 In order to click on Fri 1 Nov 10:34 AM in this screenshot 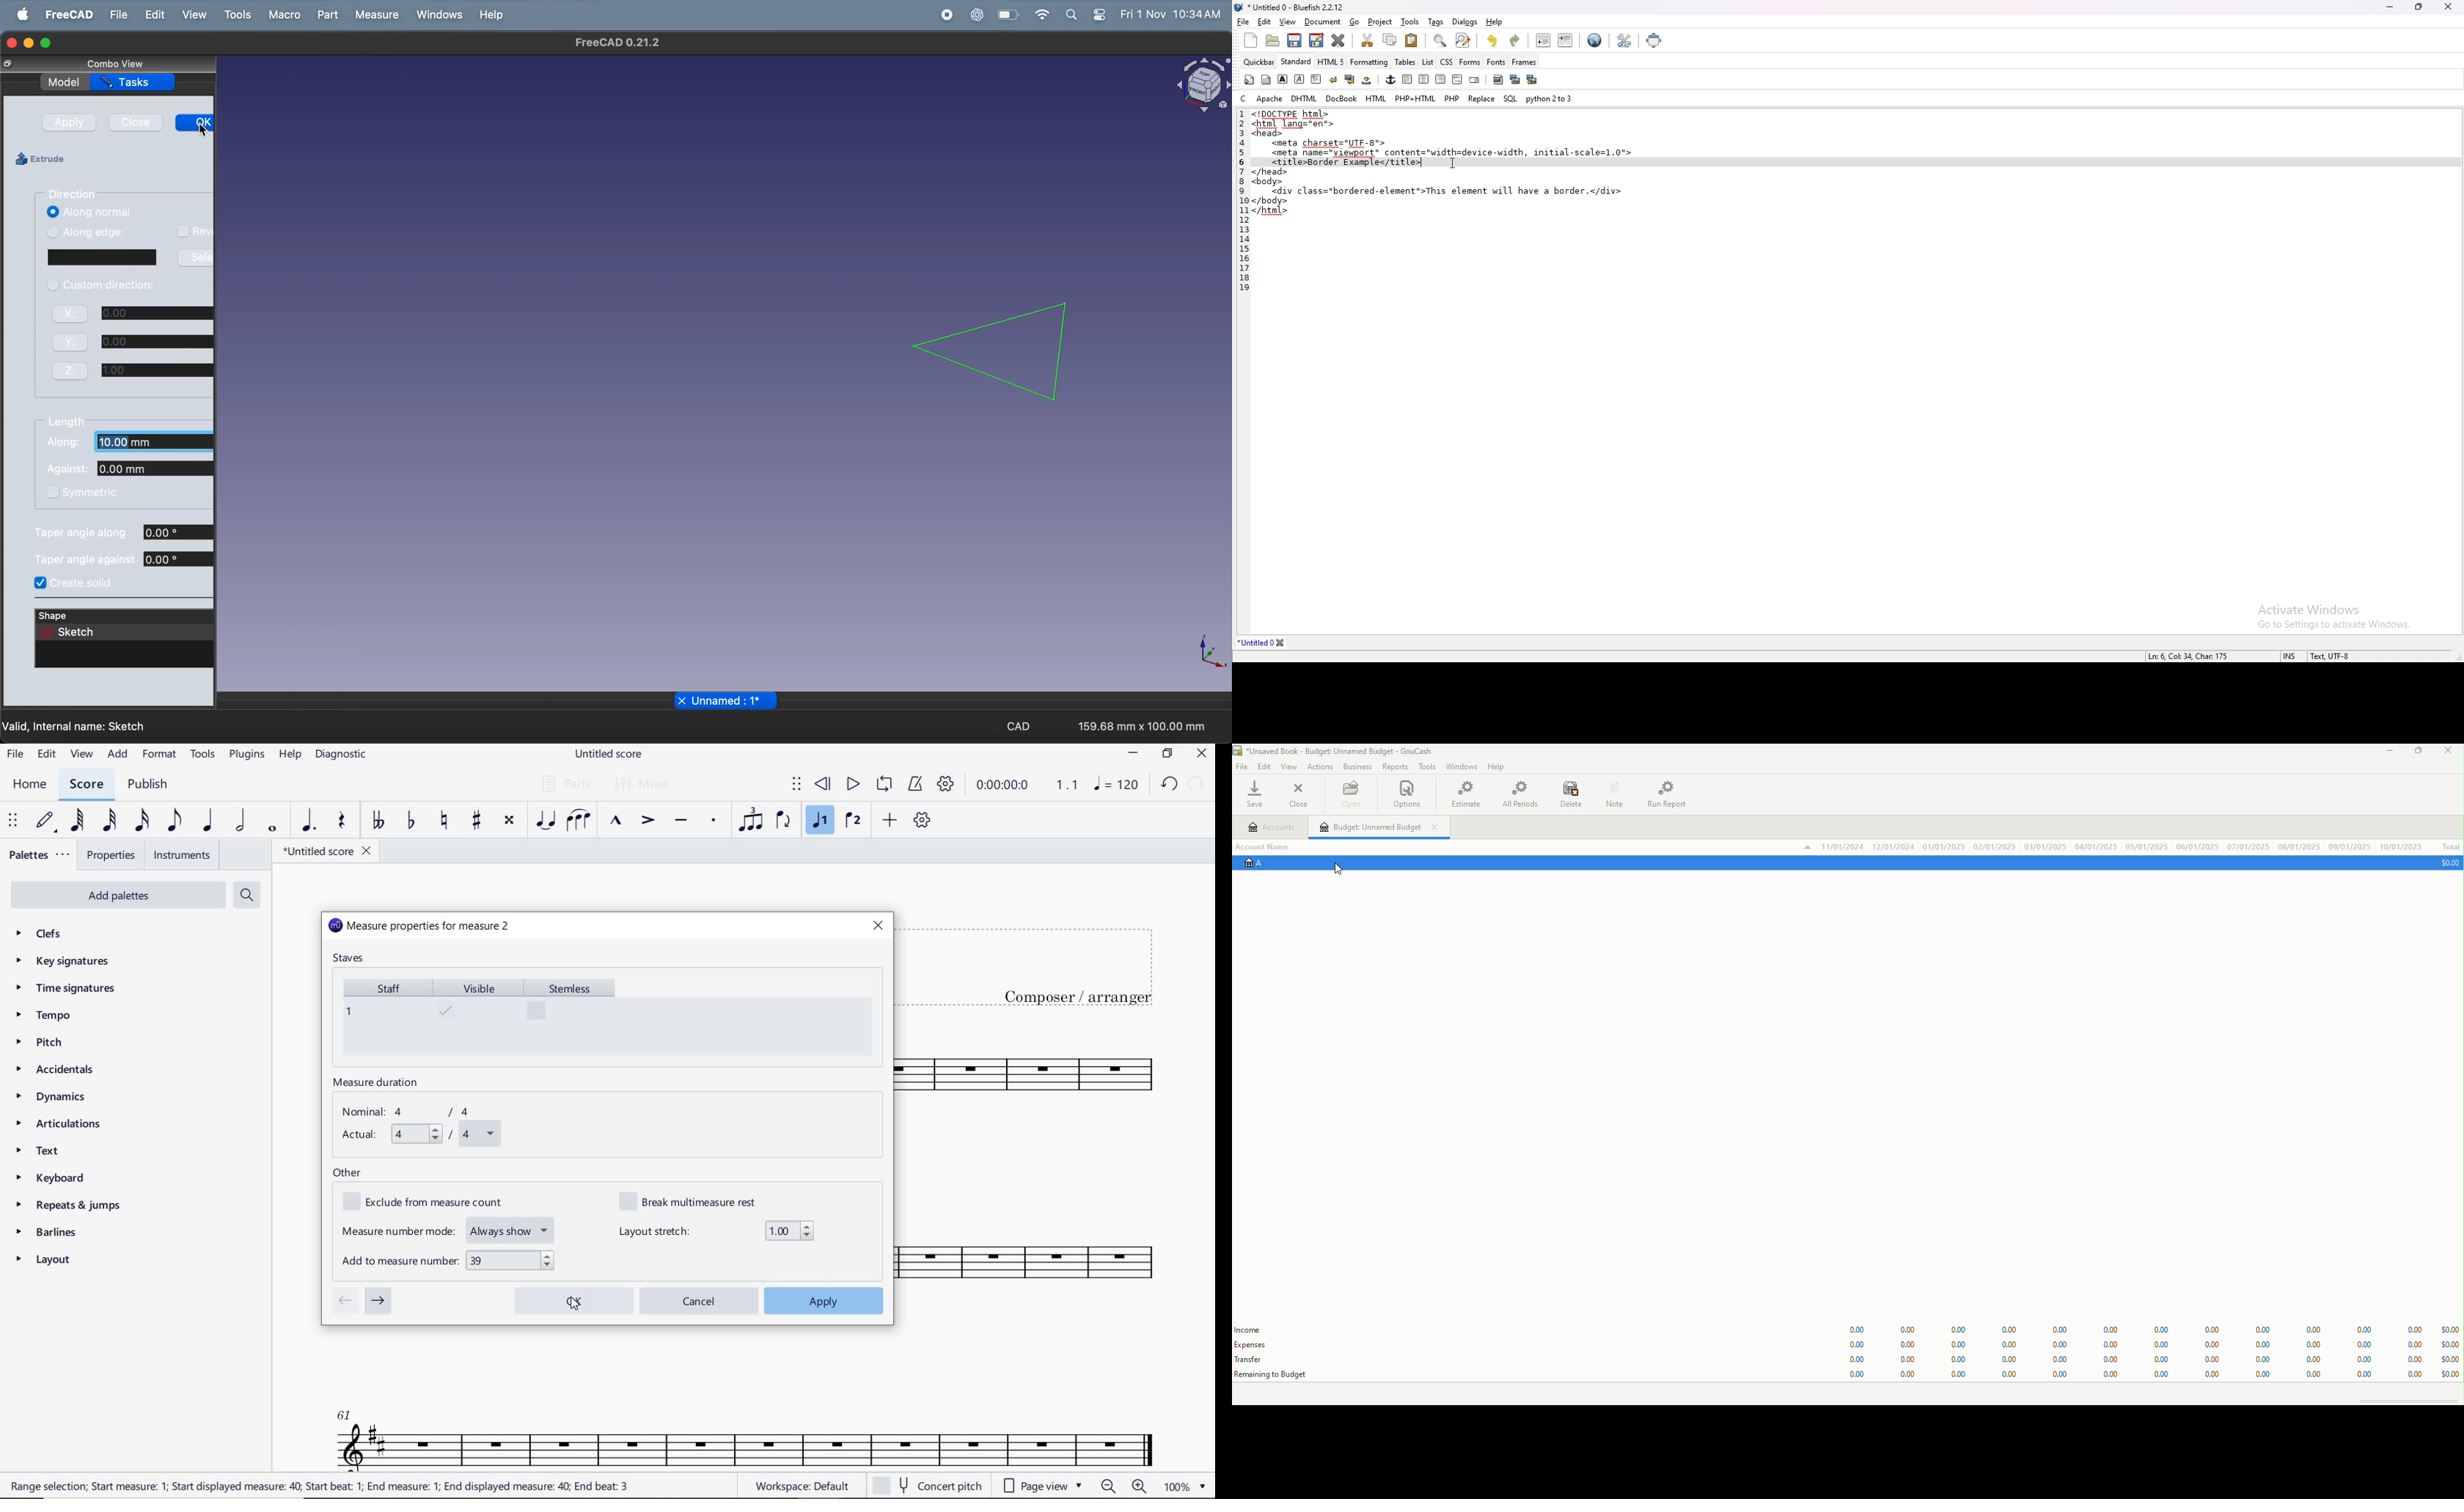, I will do `click(1171, 15)`.